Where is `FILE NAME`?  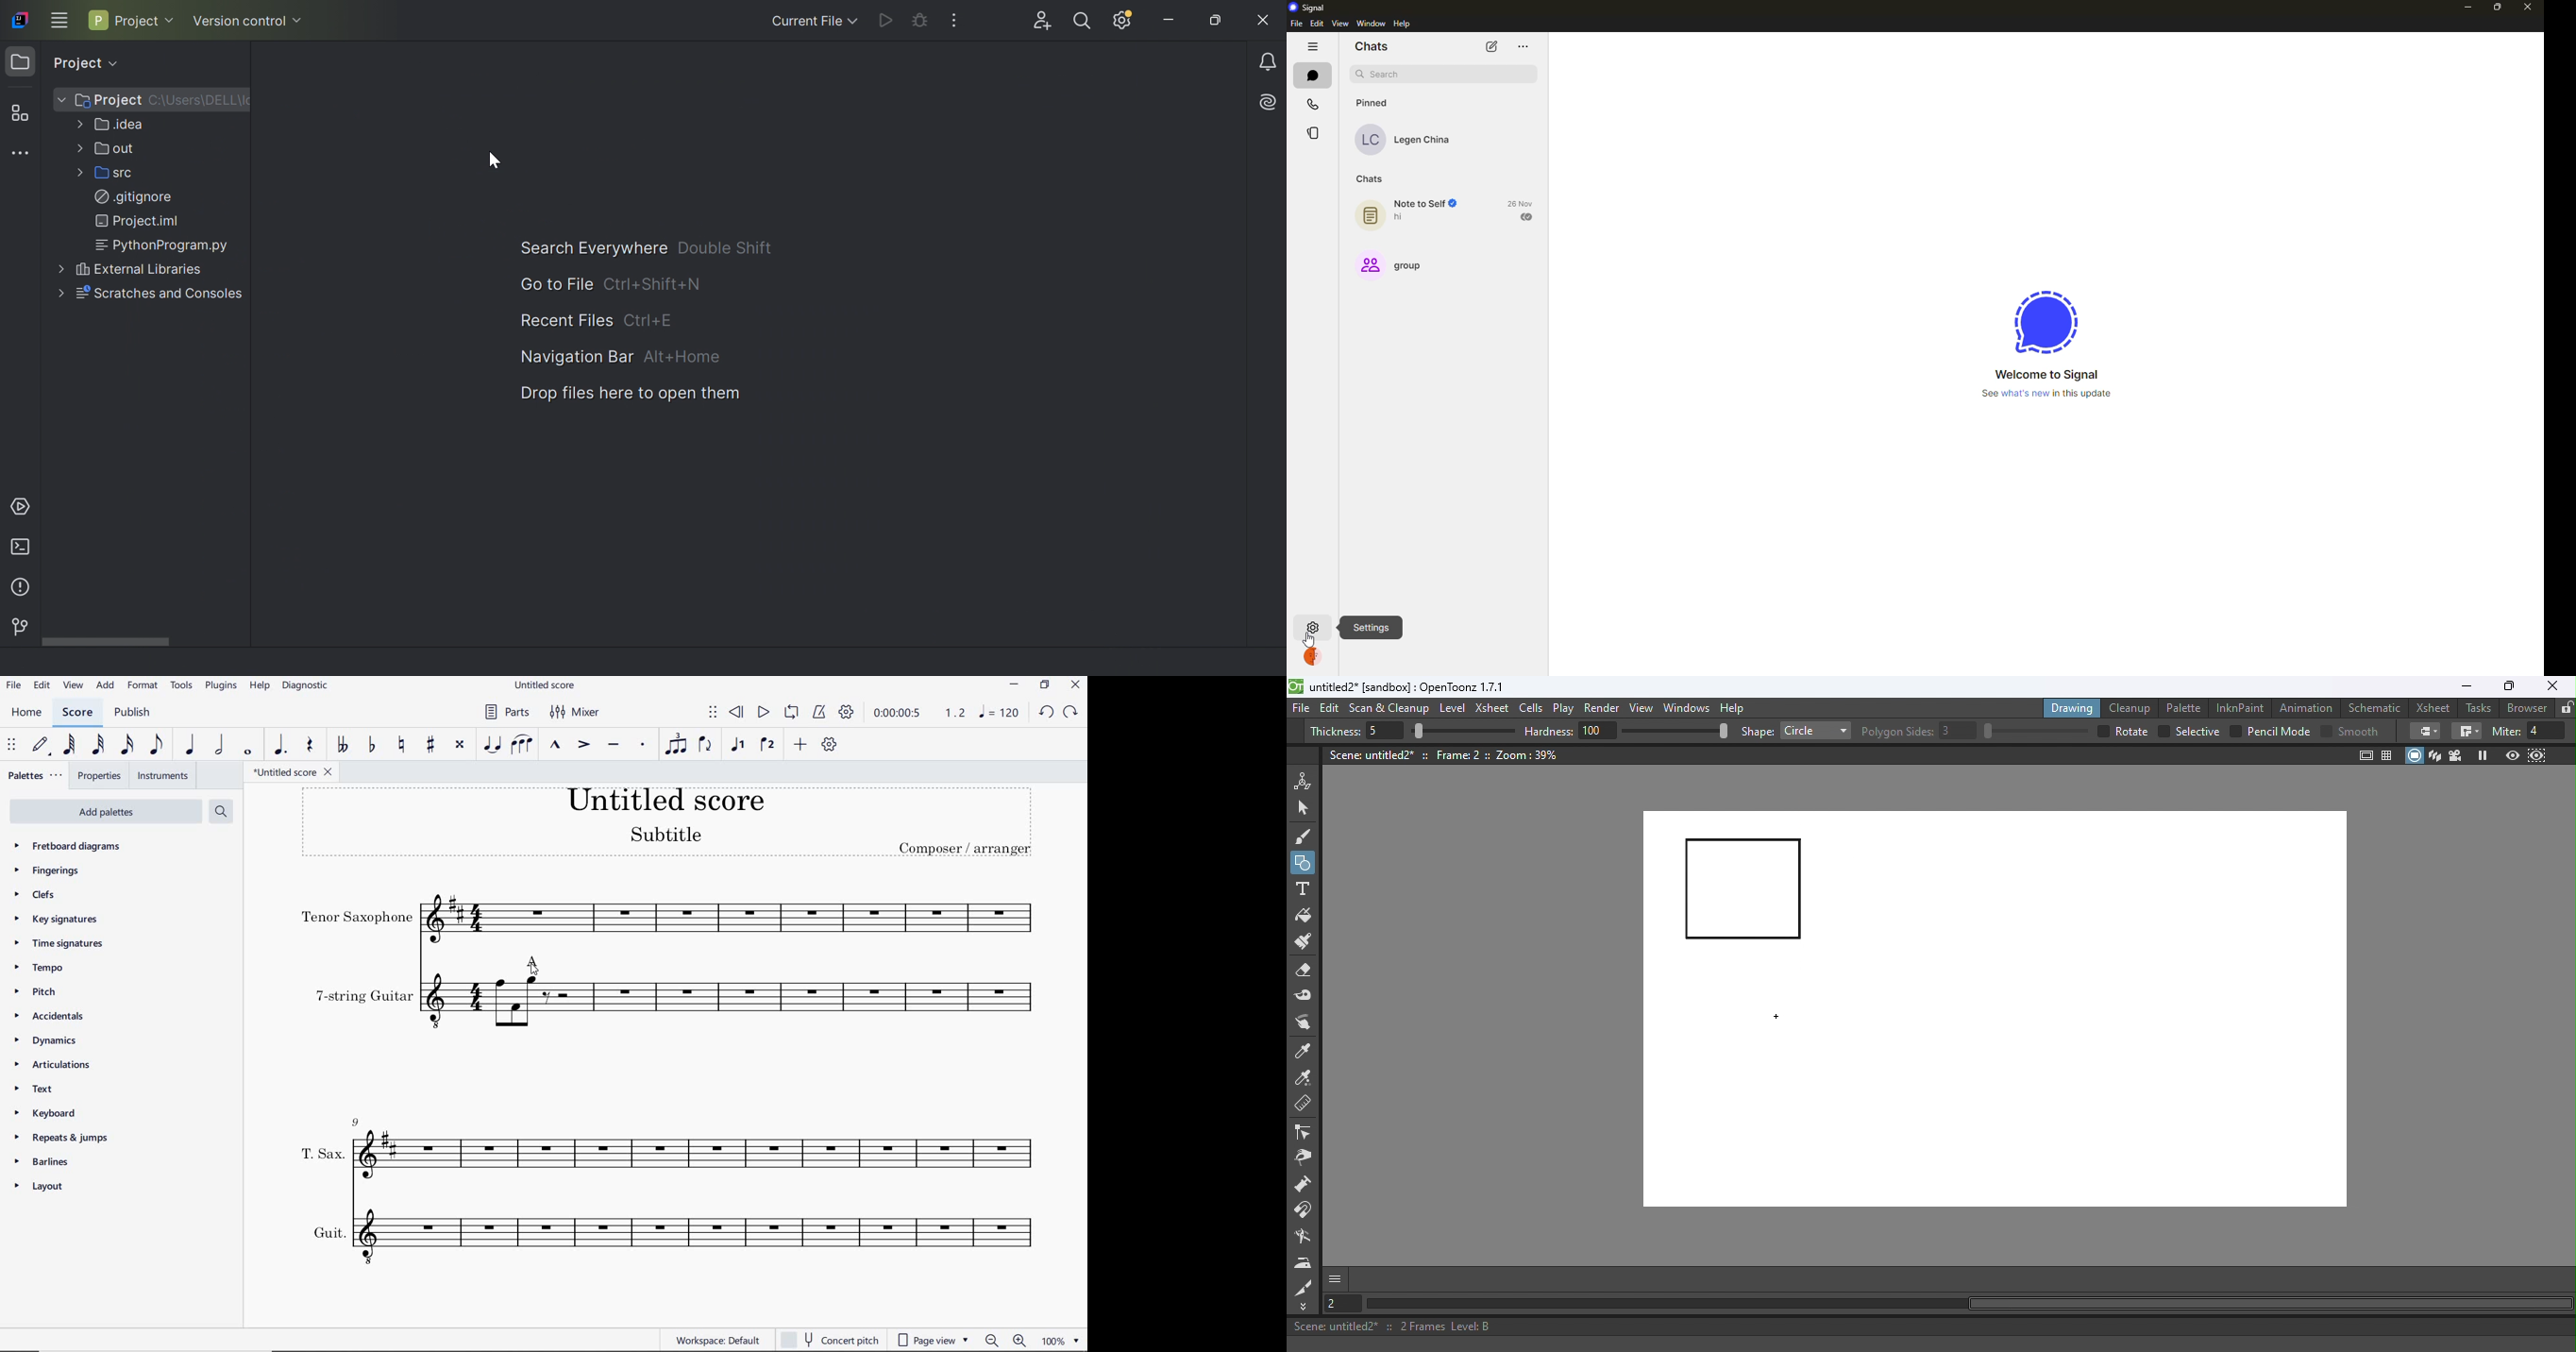 FILE NAME is located at coordinates (291, 772).